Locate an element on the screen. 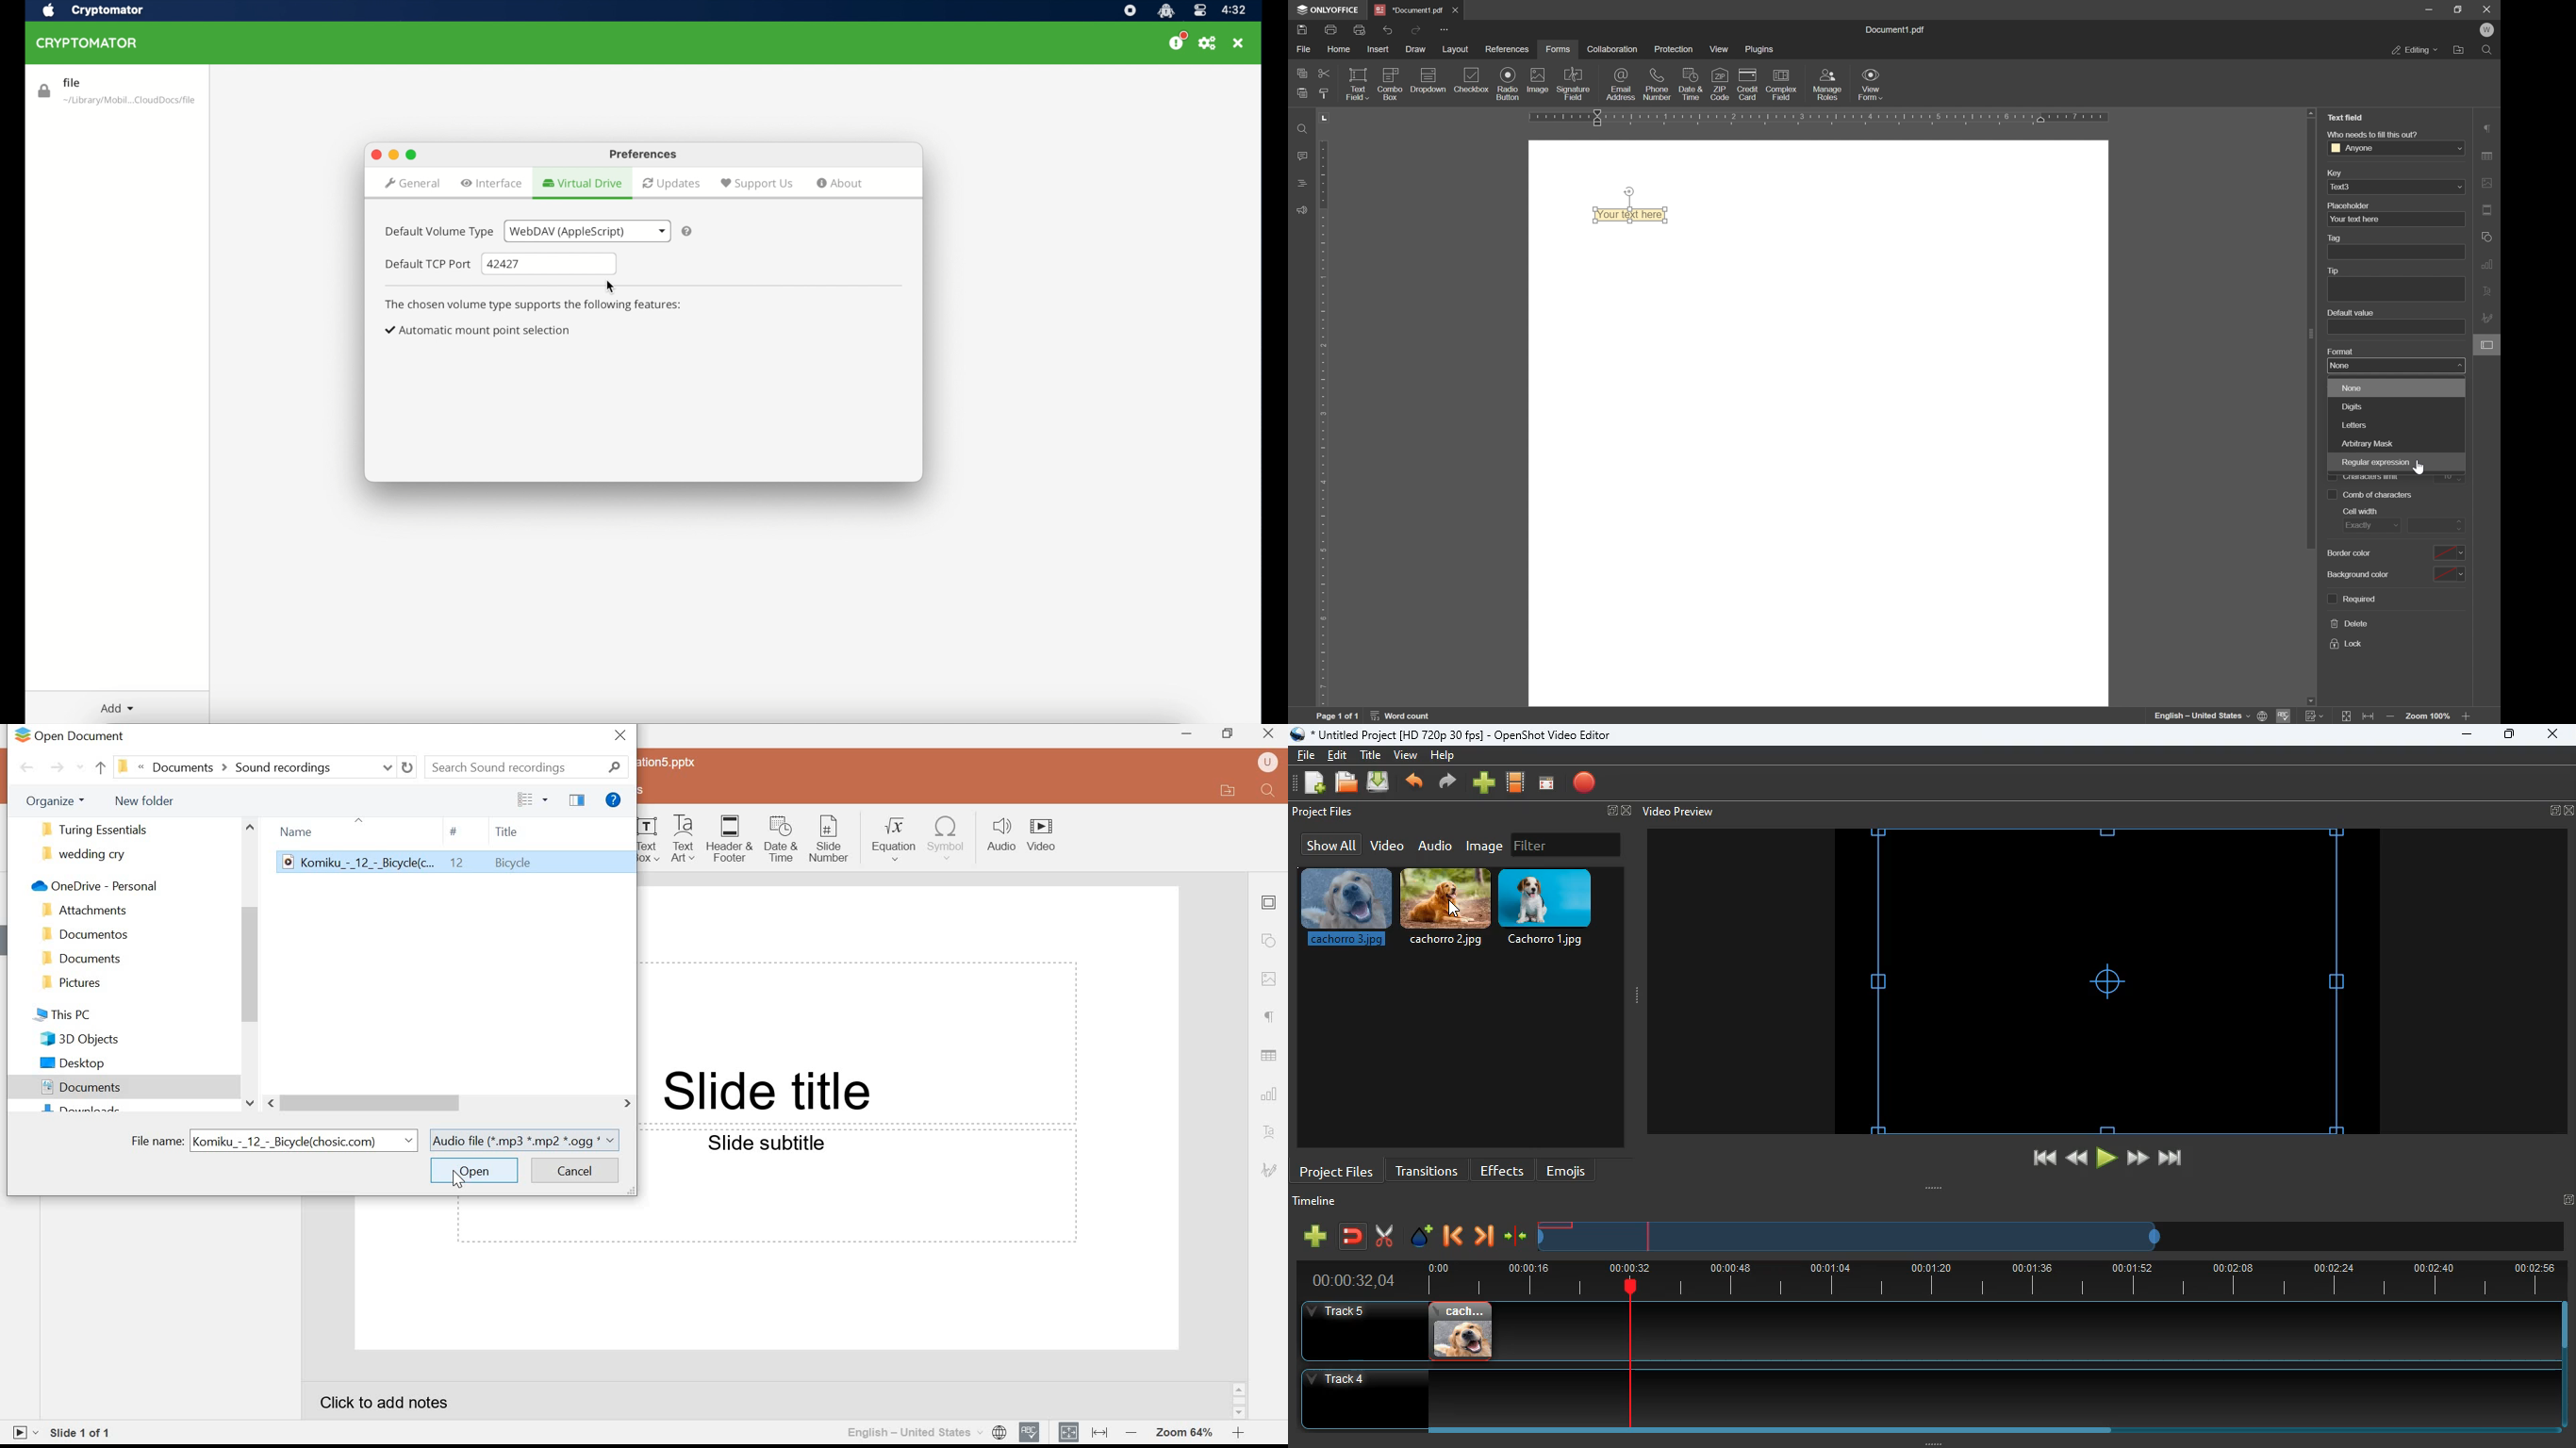  signature is located at coordinates (1269, 1171).